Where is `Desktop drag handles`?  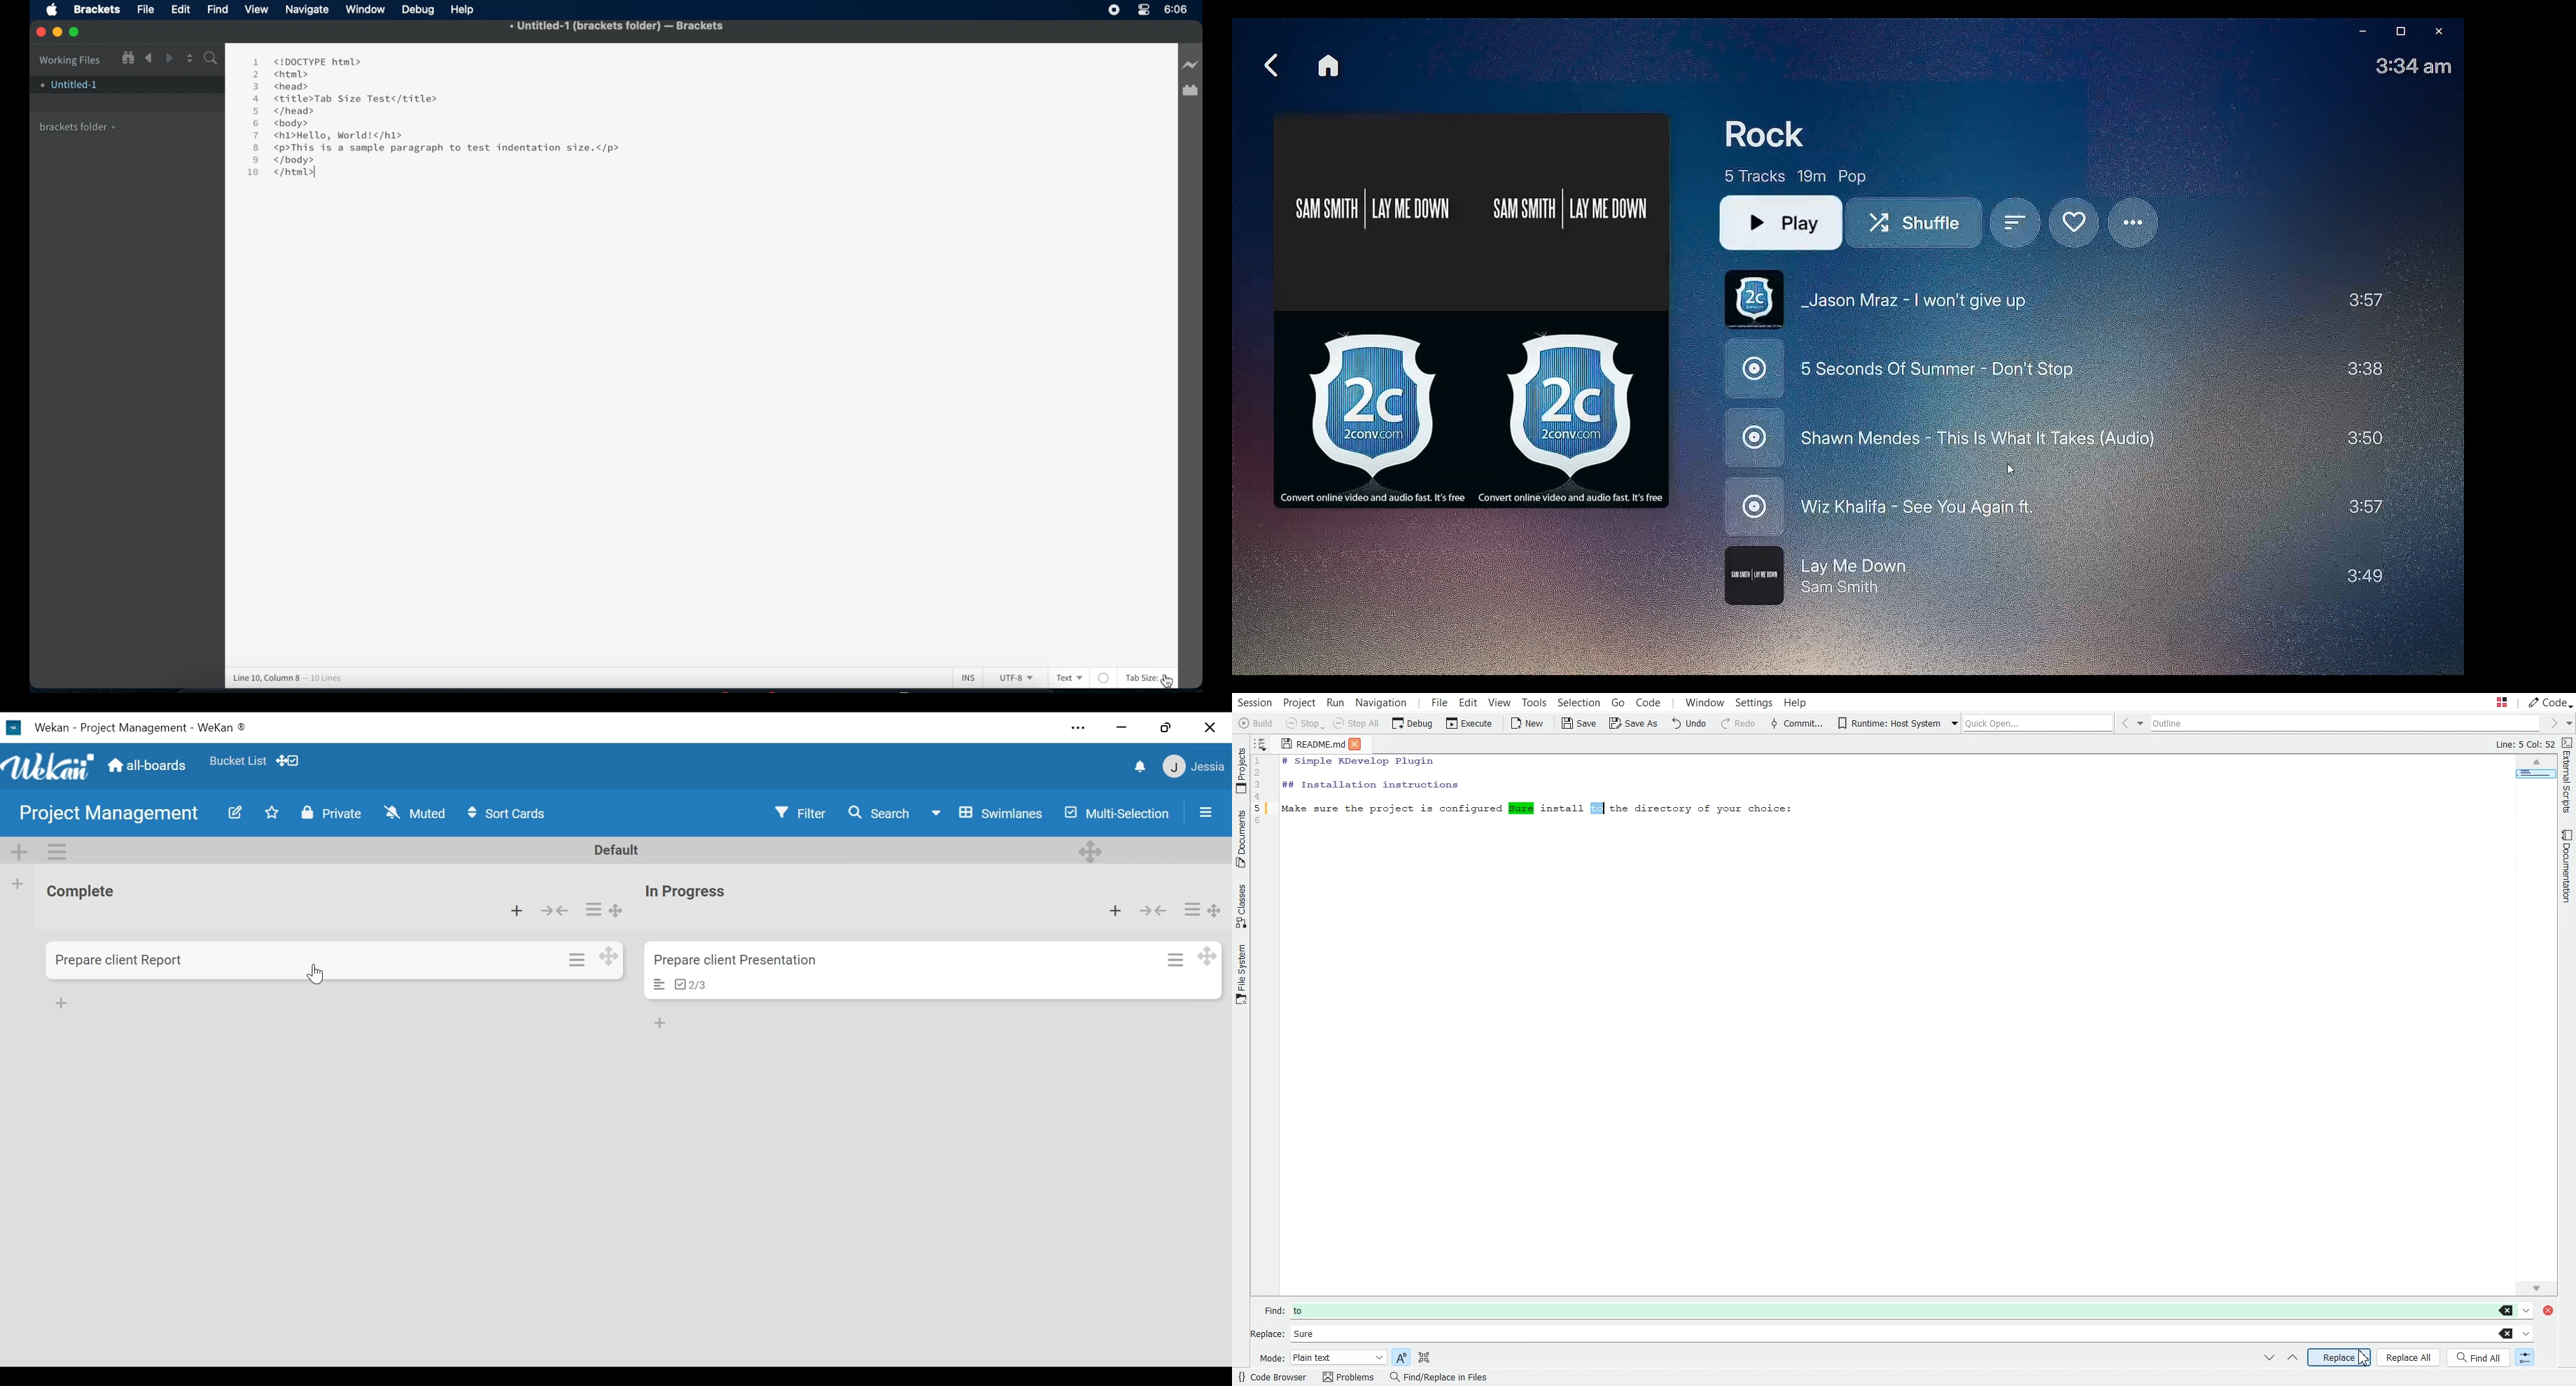 Desktop drag handles is located at coordinates (608, 956).